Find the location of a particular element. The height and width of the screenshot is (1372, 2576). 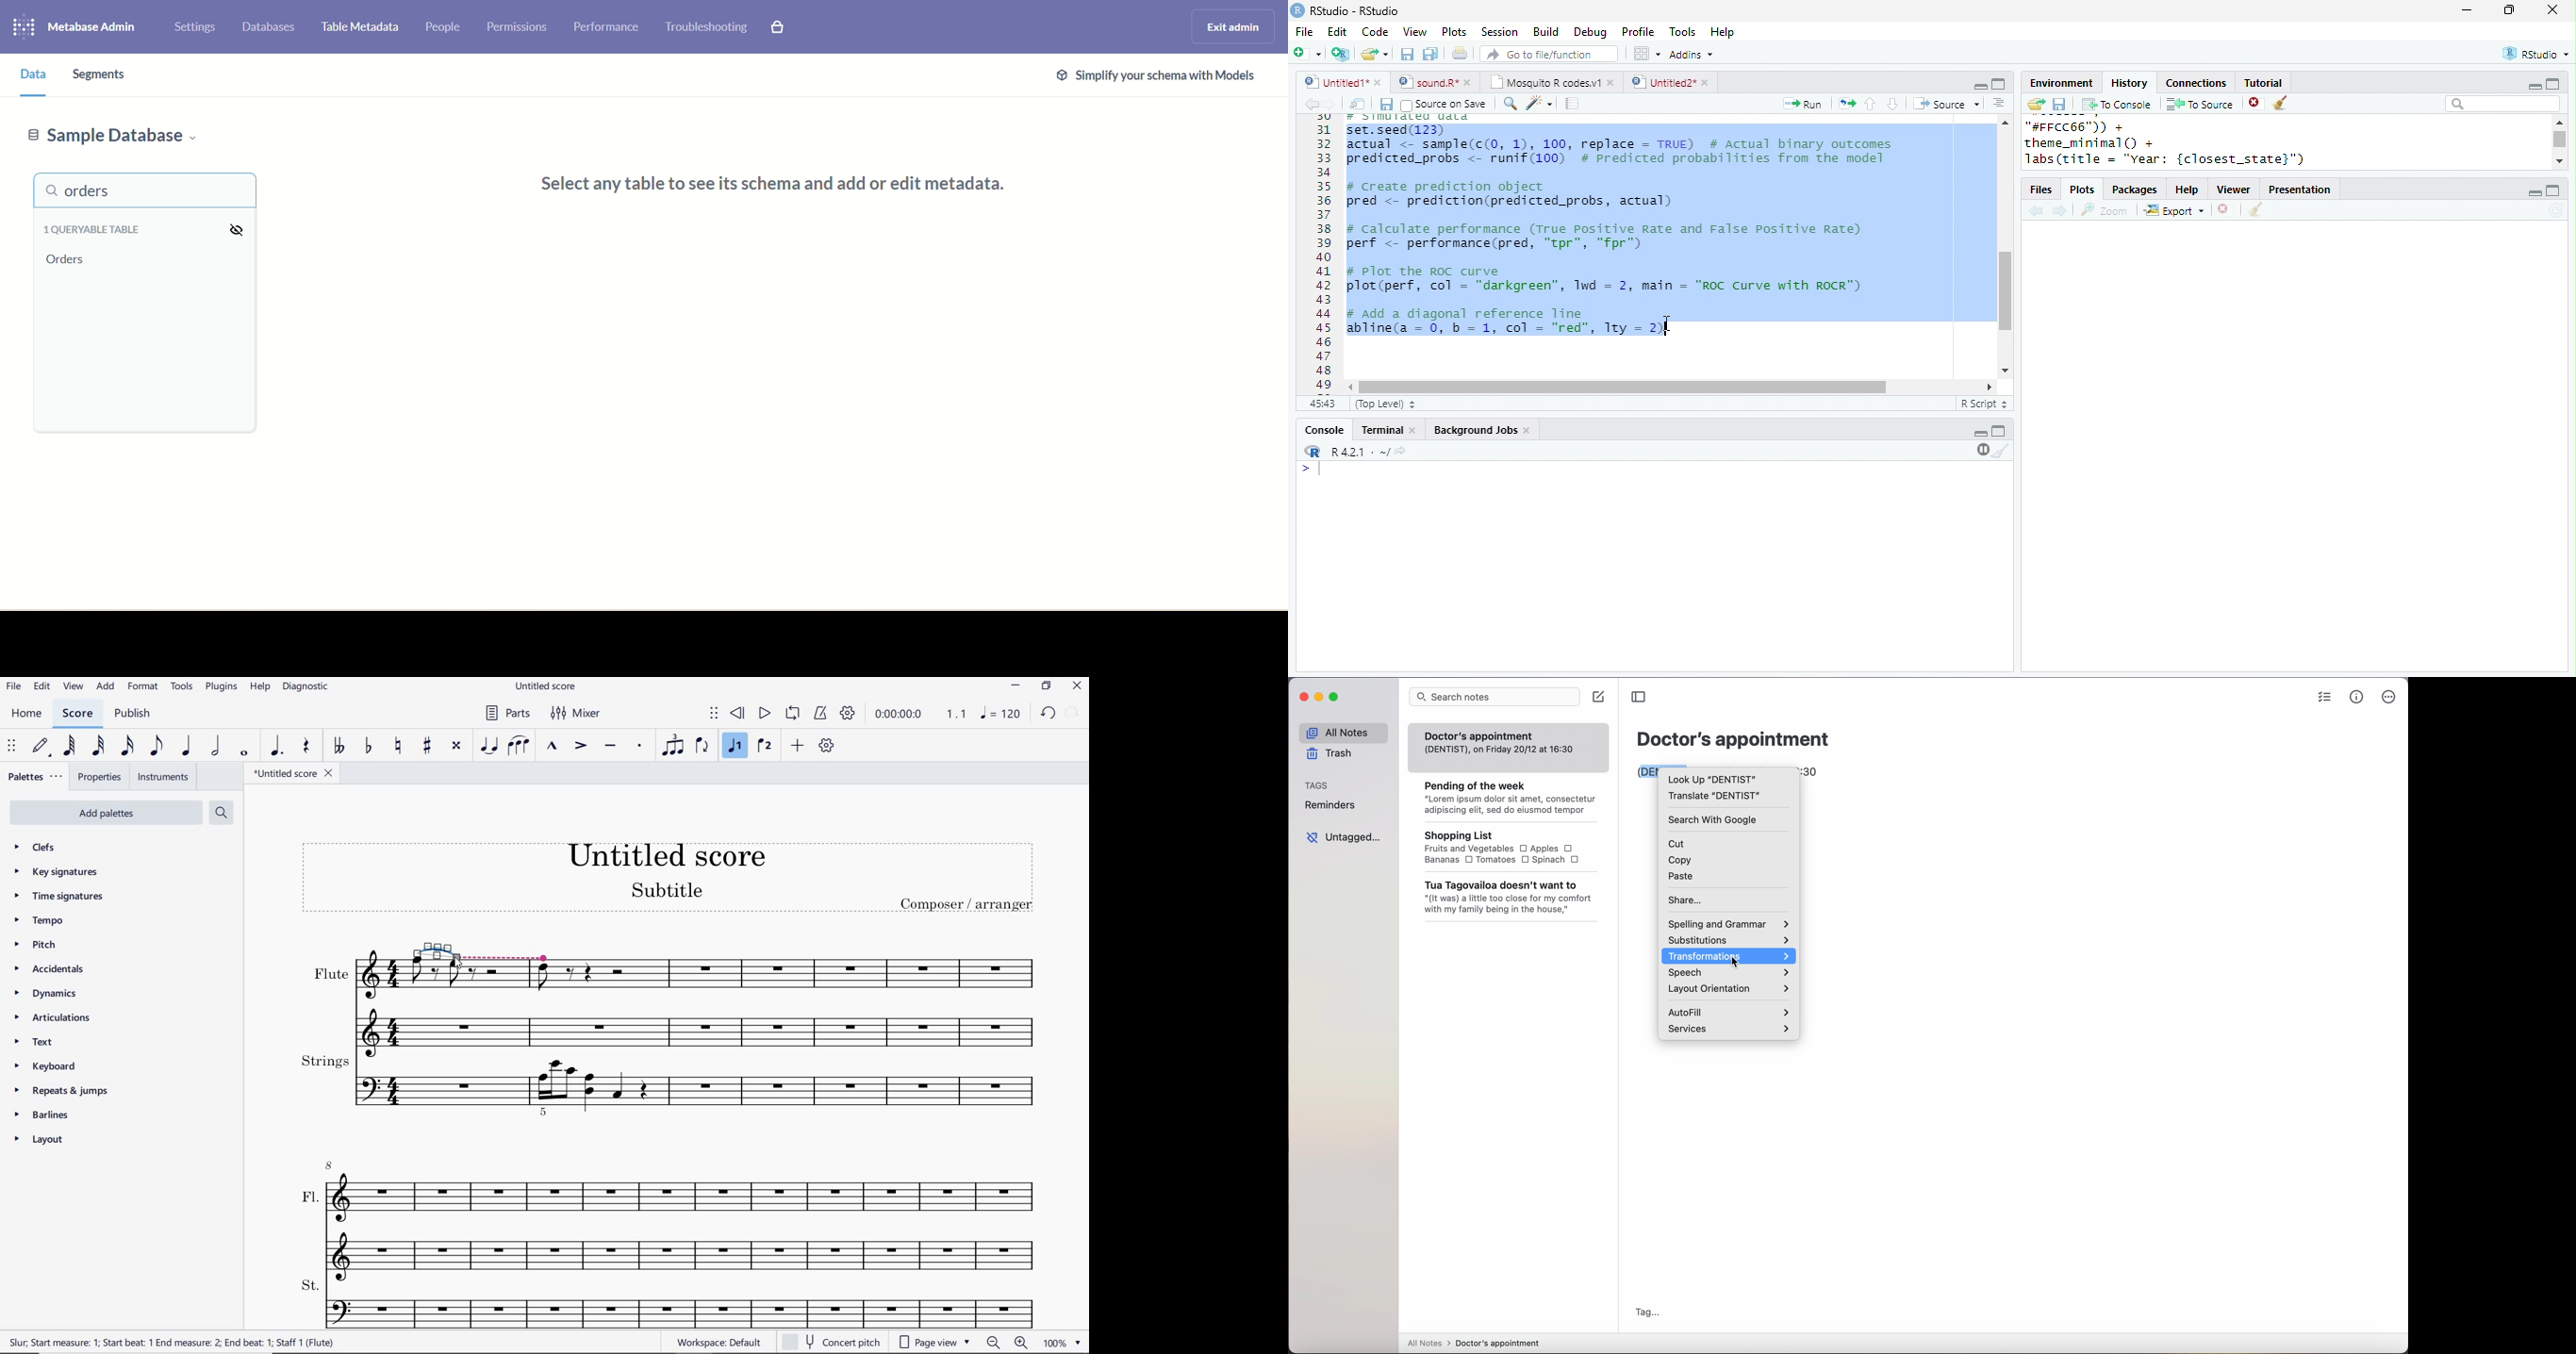

"#FFCC66")) +theme_minimal() +labs(title = "year: {closest_state}") is located at coordinates (2188, 143).